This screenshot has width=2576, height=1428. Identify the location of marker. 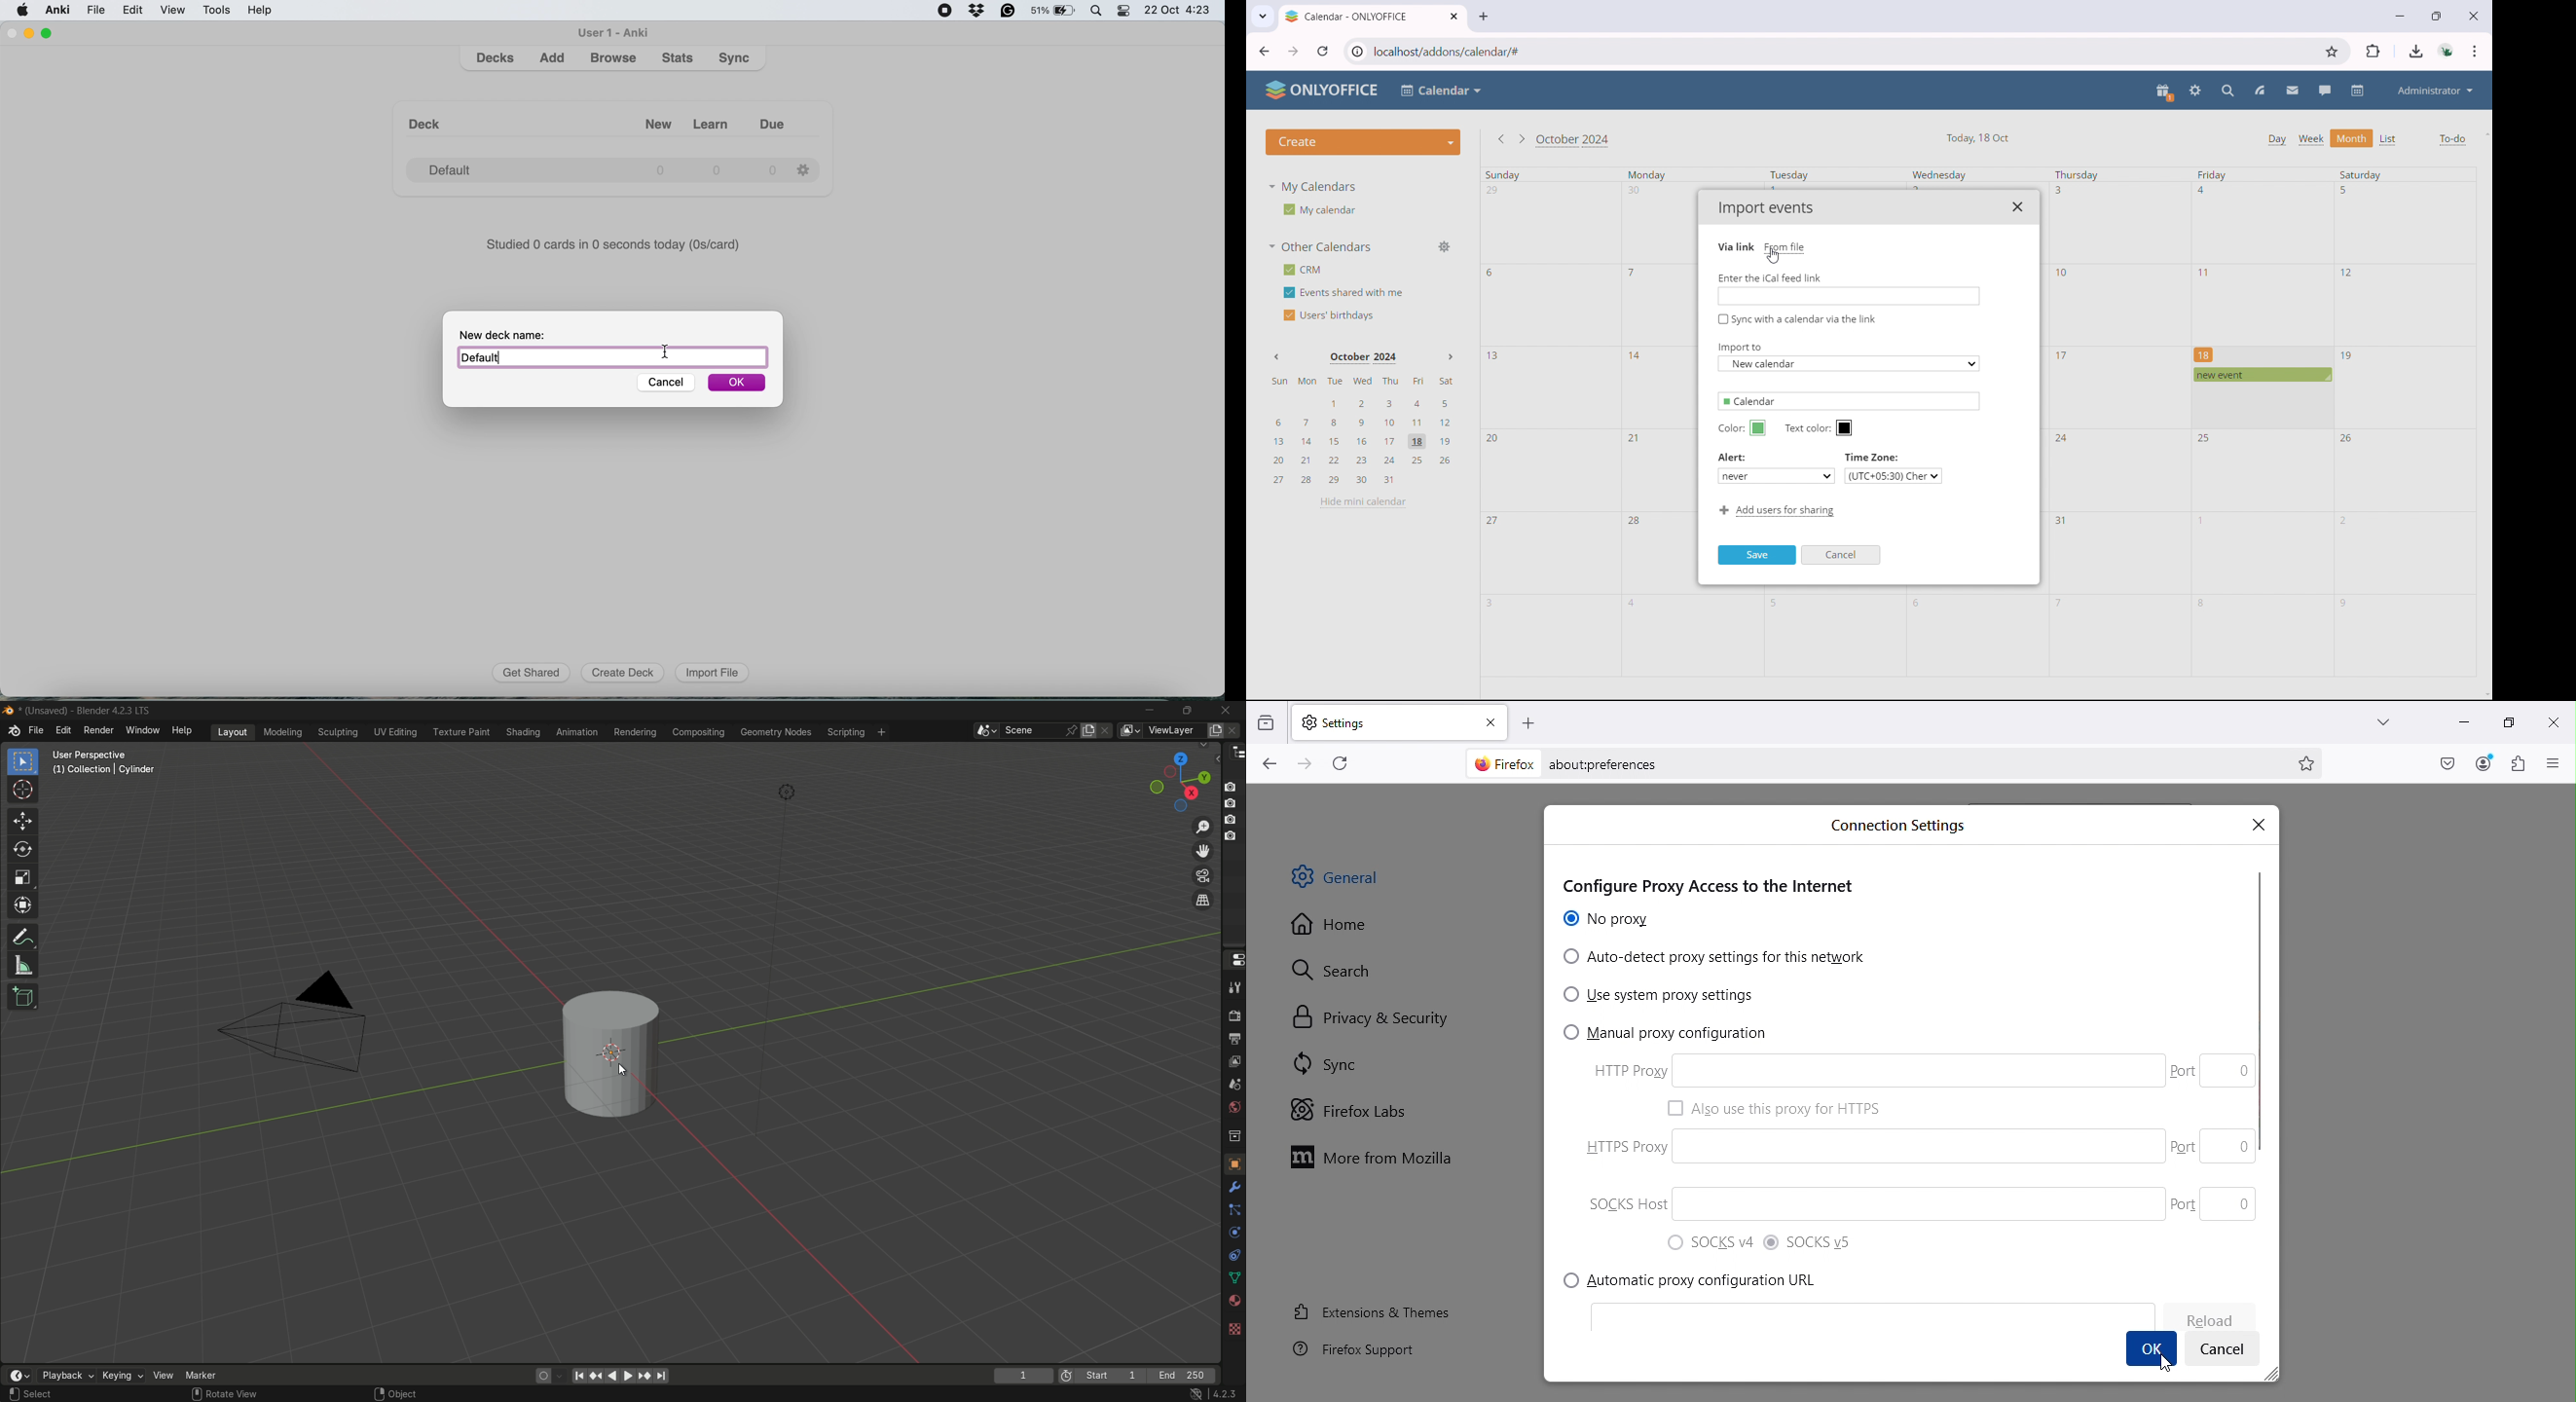
(201, 1376).